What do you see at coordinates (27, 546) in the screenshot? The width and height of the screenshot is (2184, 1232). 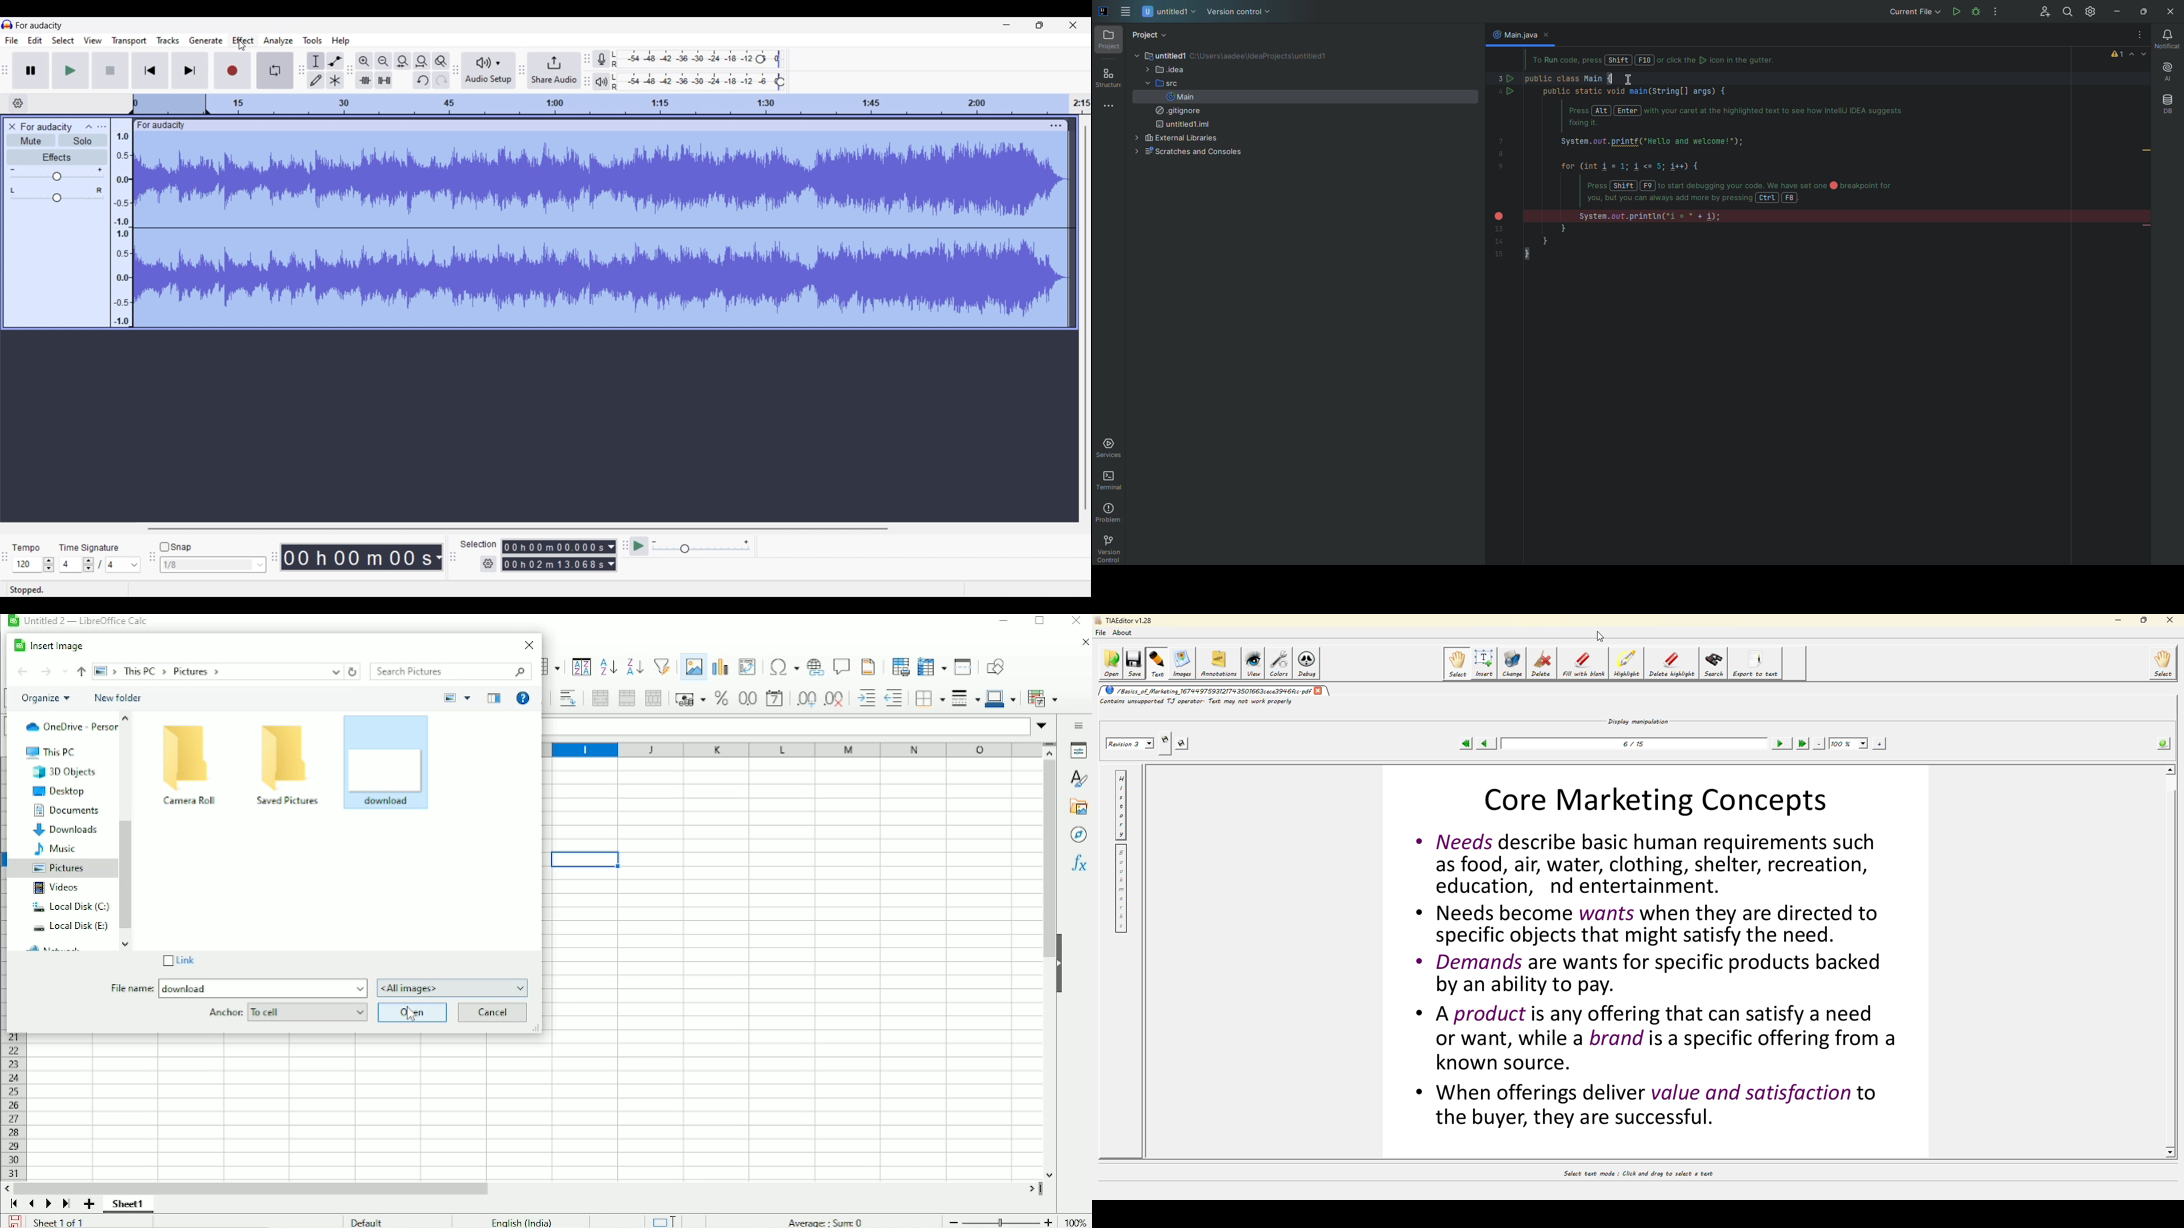 I see `Tempo` at bounding box center [27, 546].